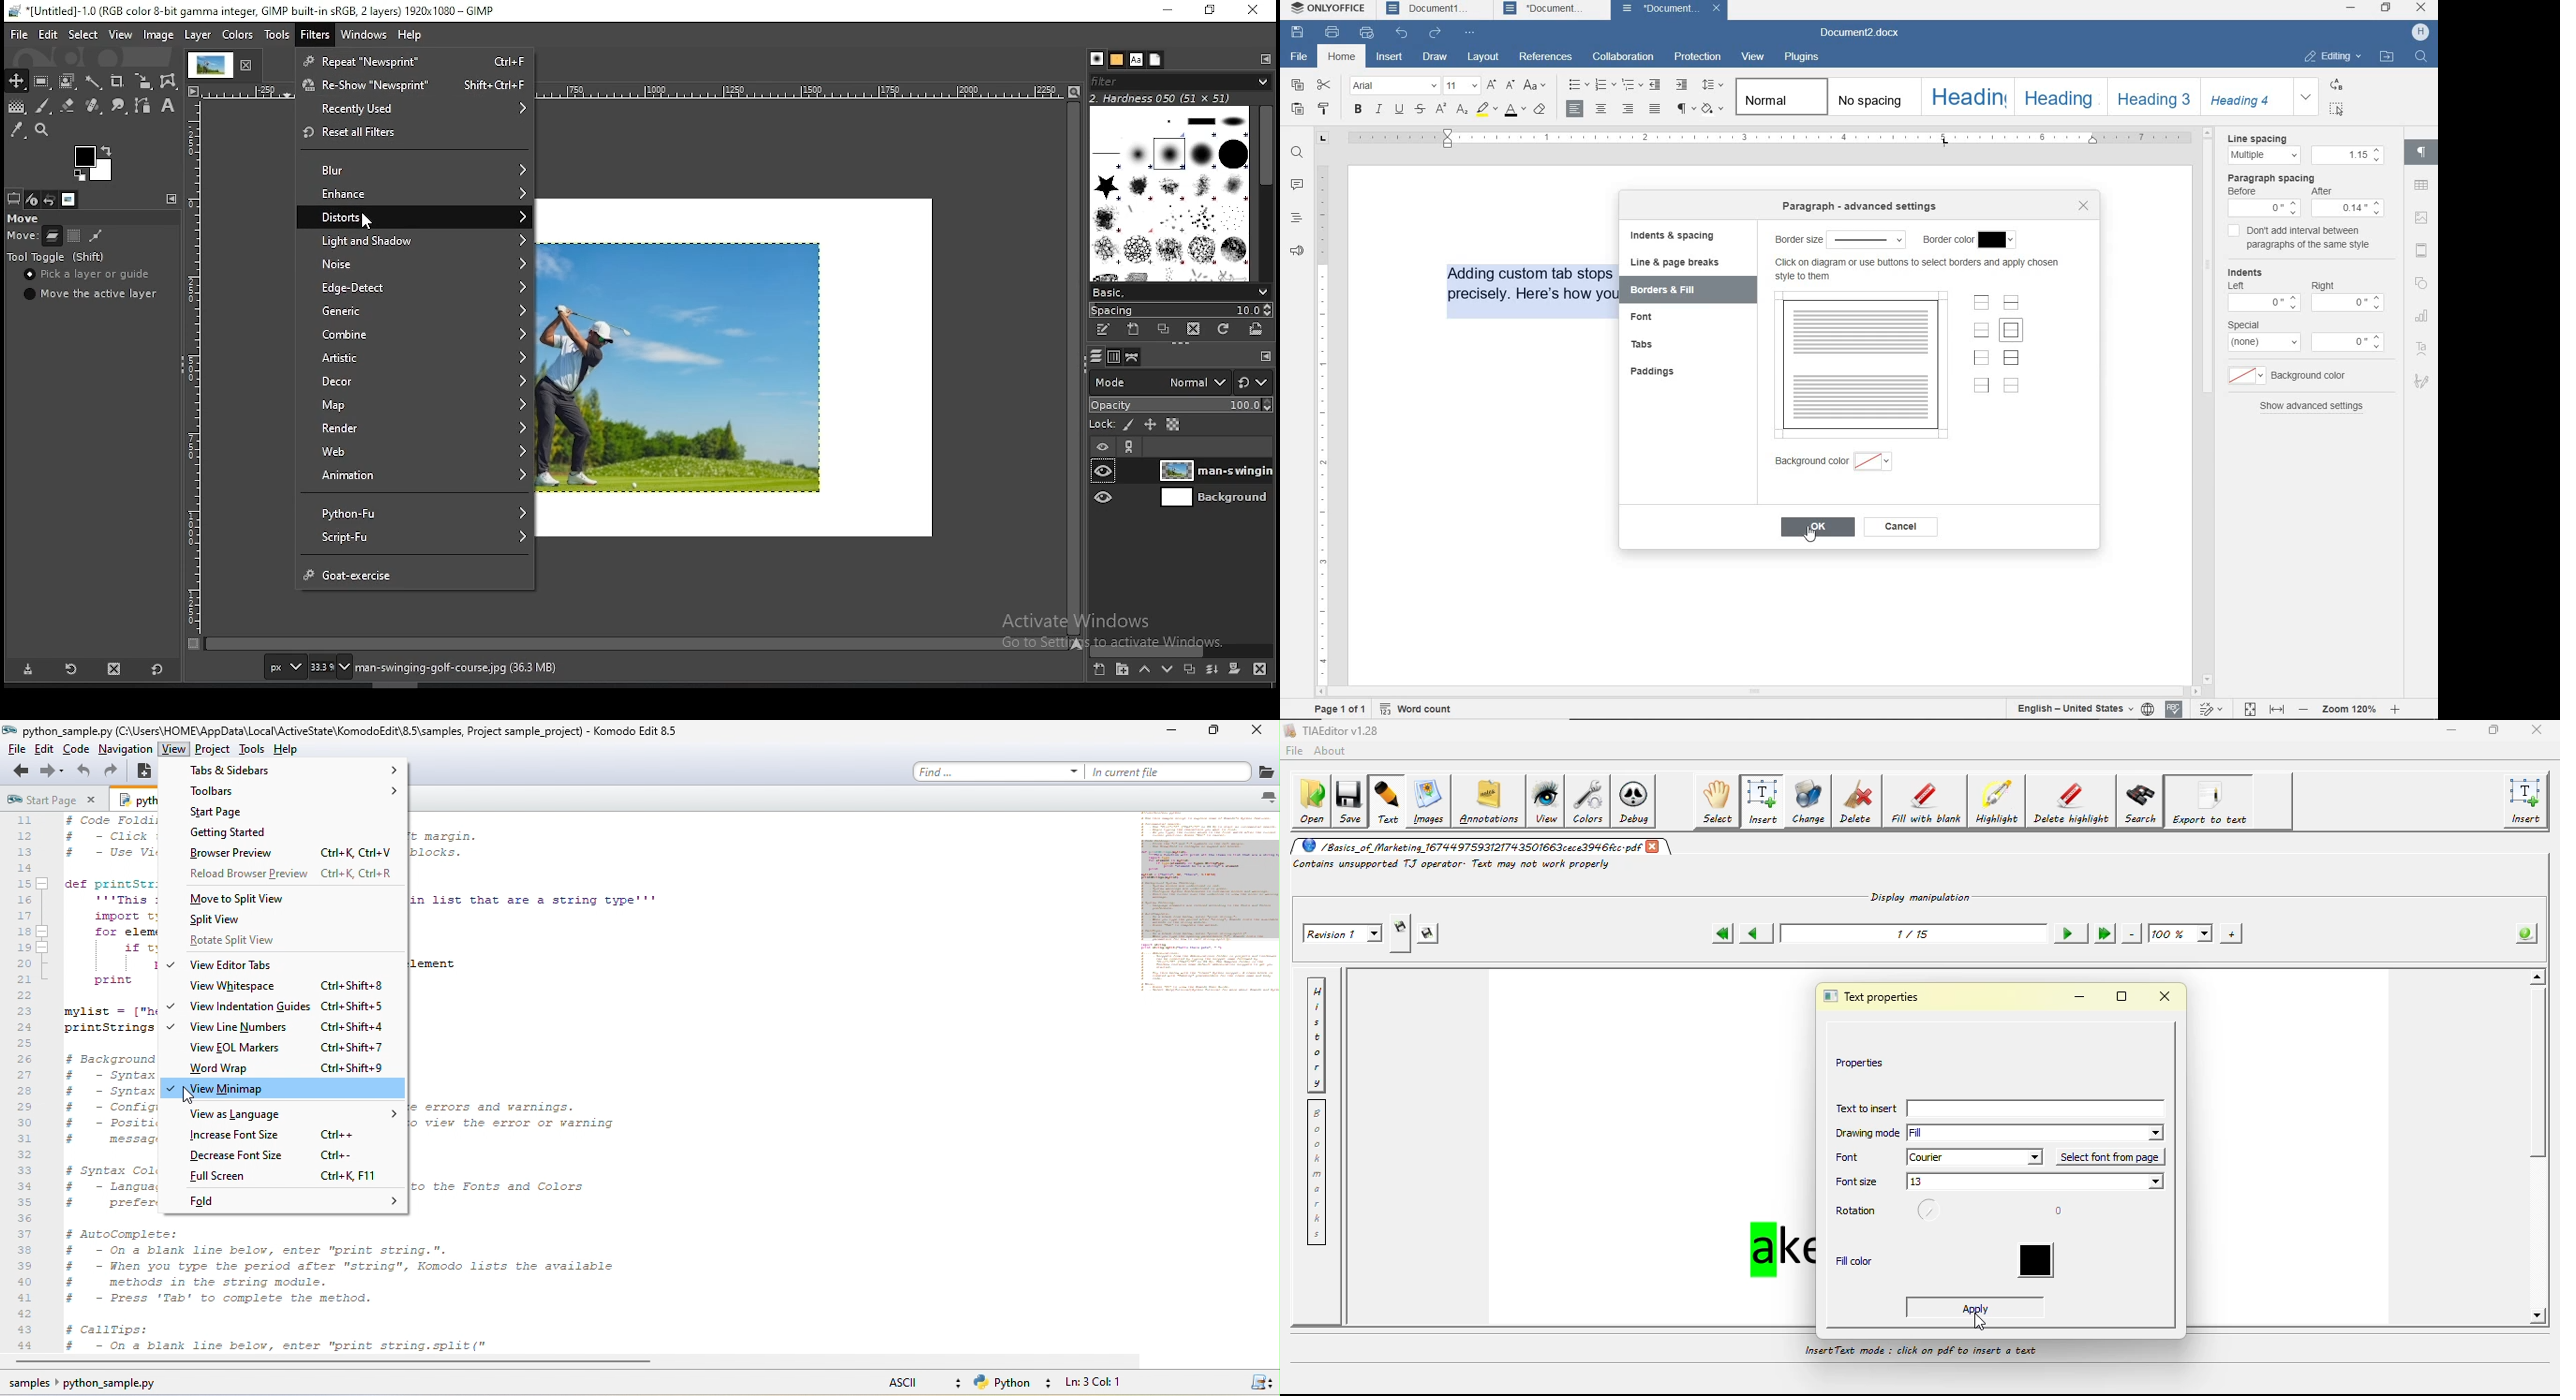  Describe the element at coordinates (2013, 303) in the screenshot. I see `set horizontal inner lines only` at that location.